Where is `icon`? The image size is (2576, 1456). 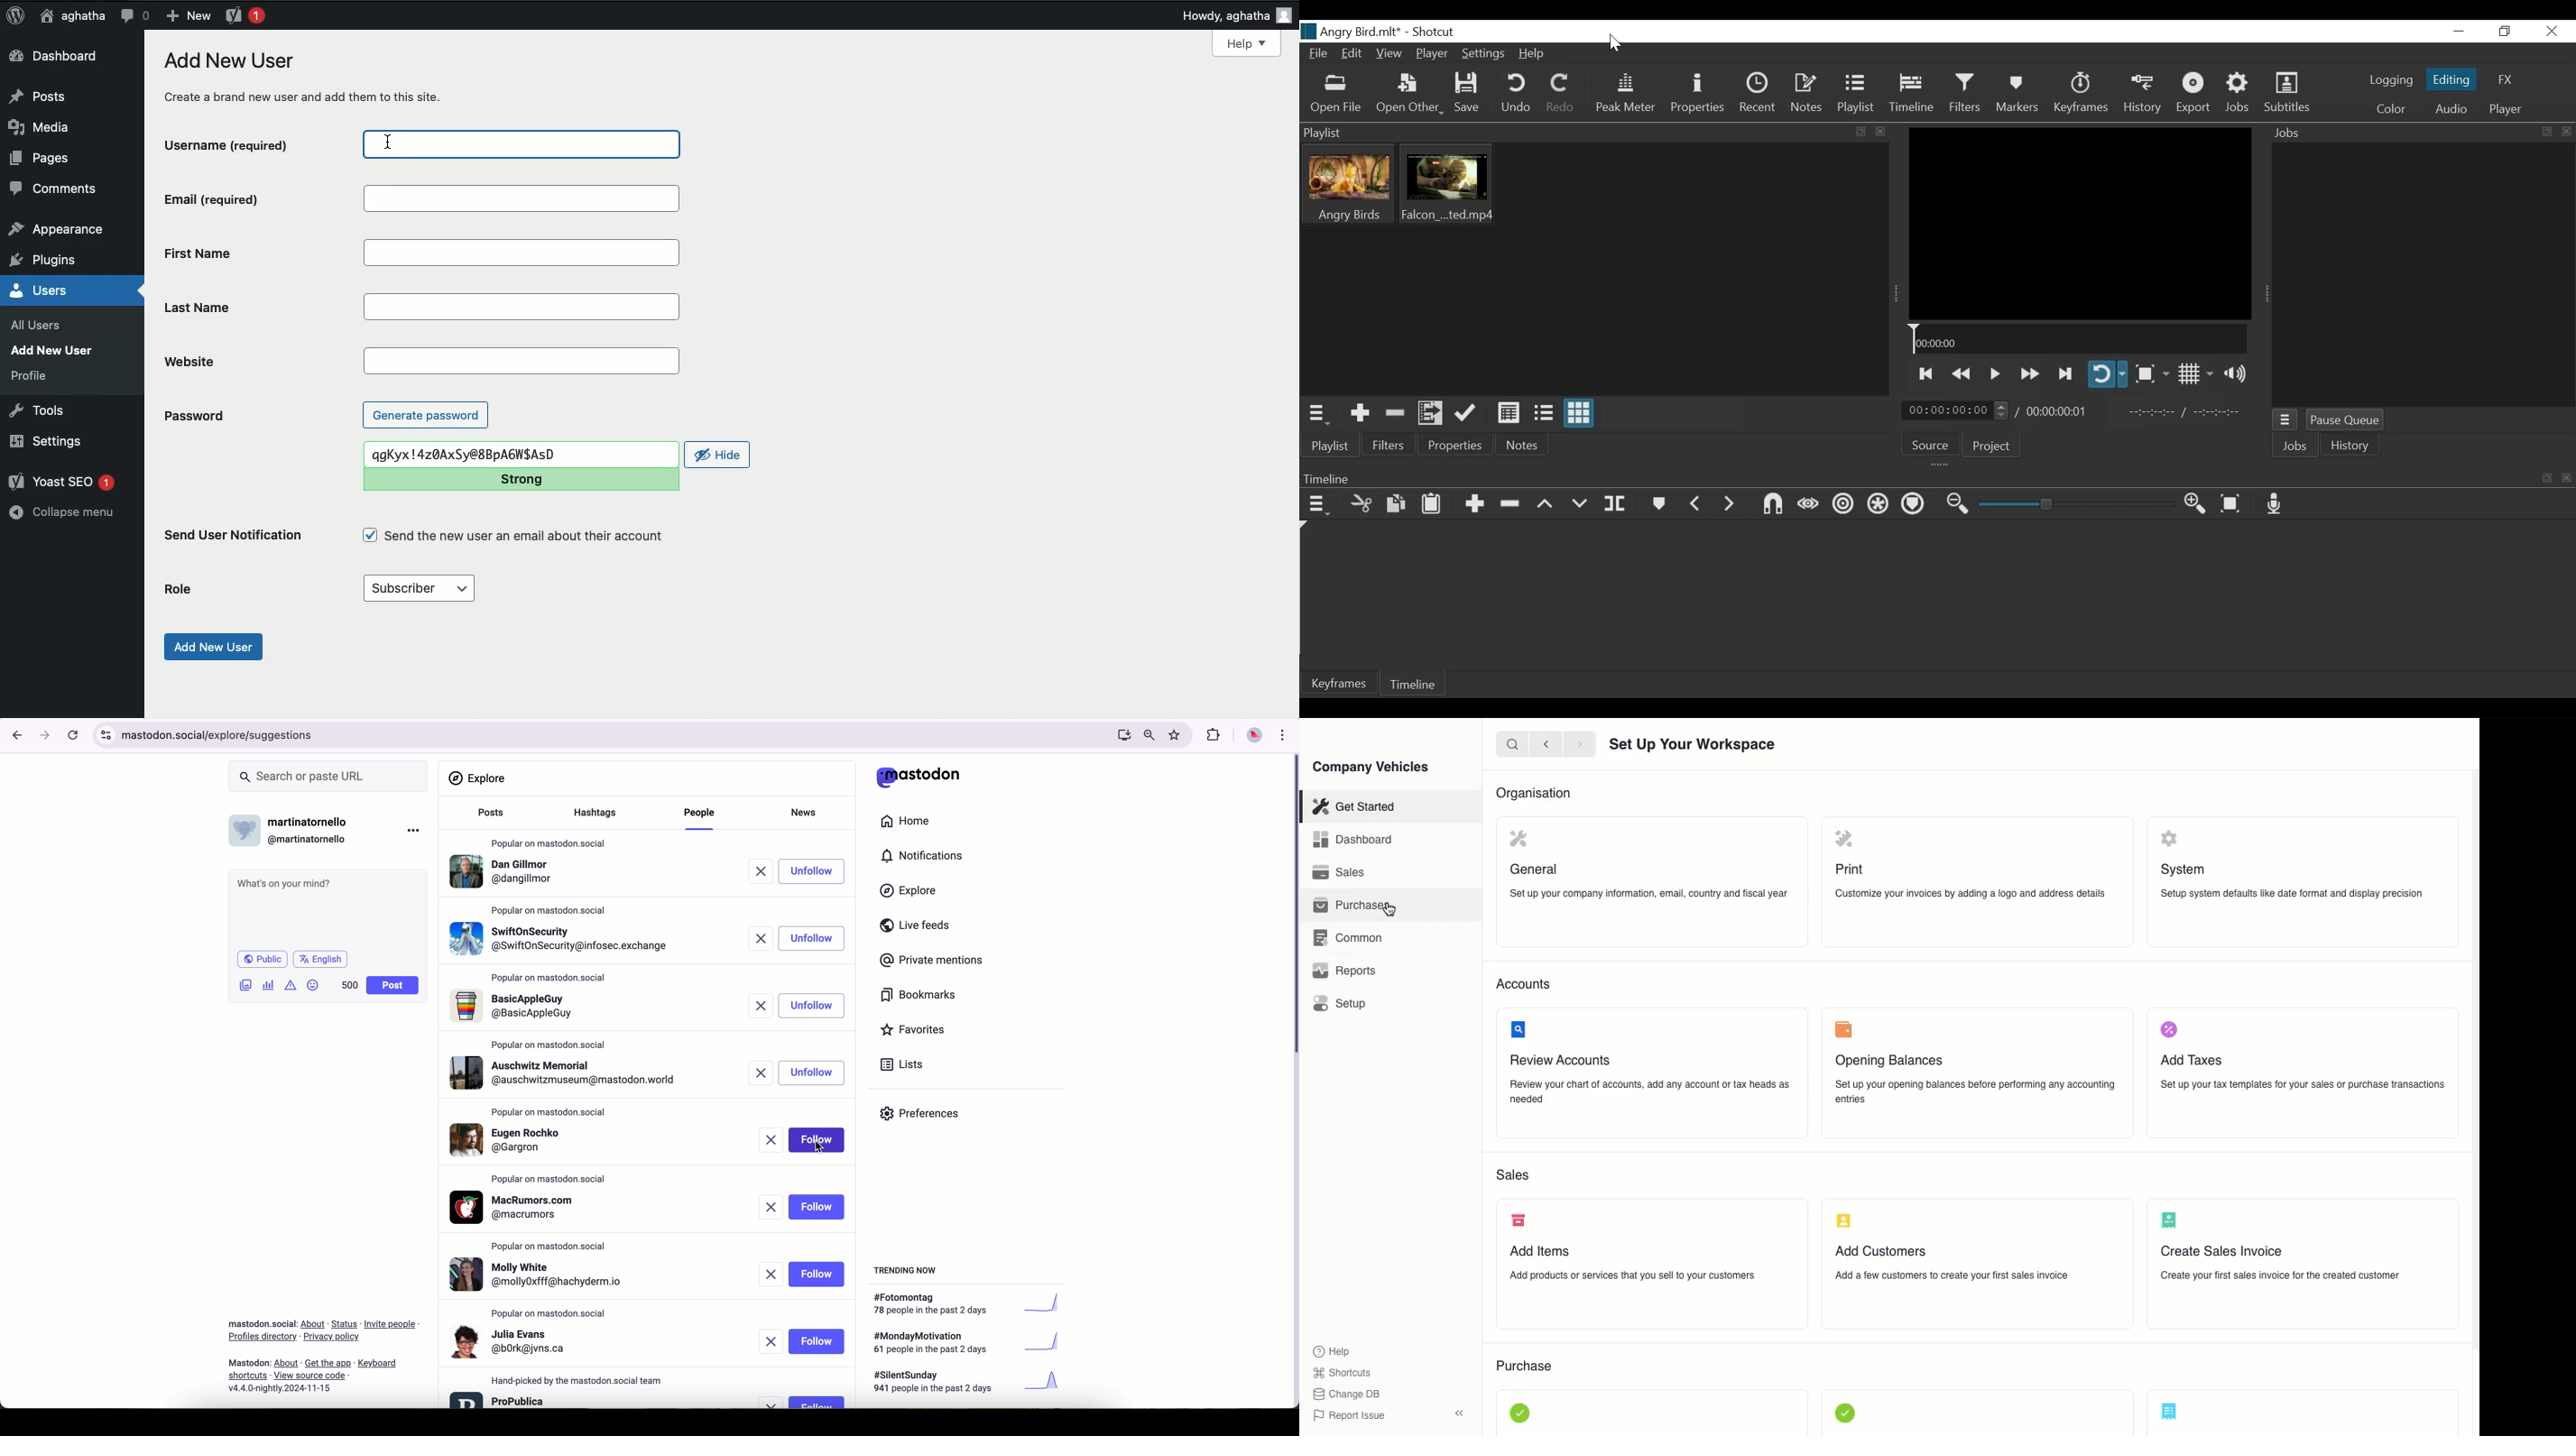 icon is located at coordinates (1845, 1412).